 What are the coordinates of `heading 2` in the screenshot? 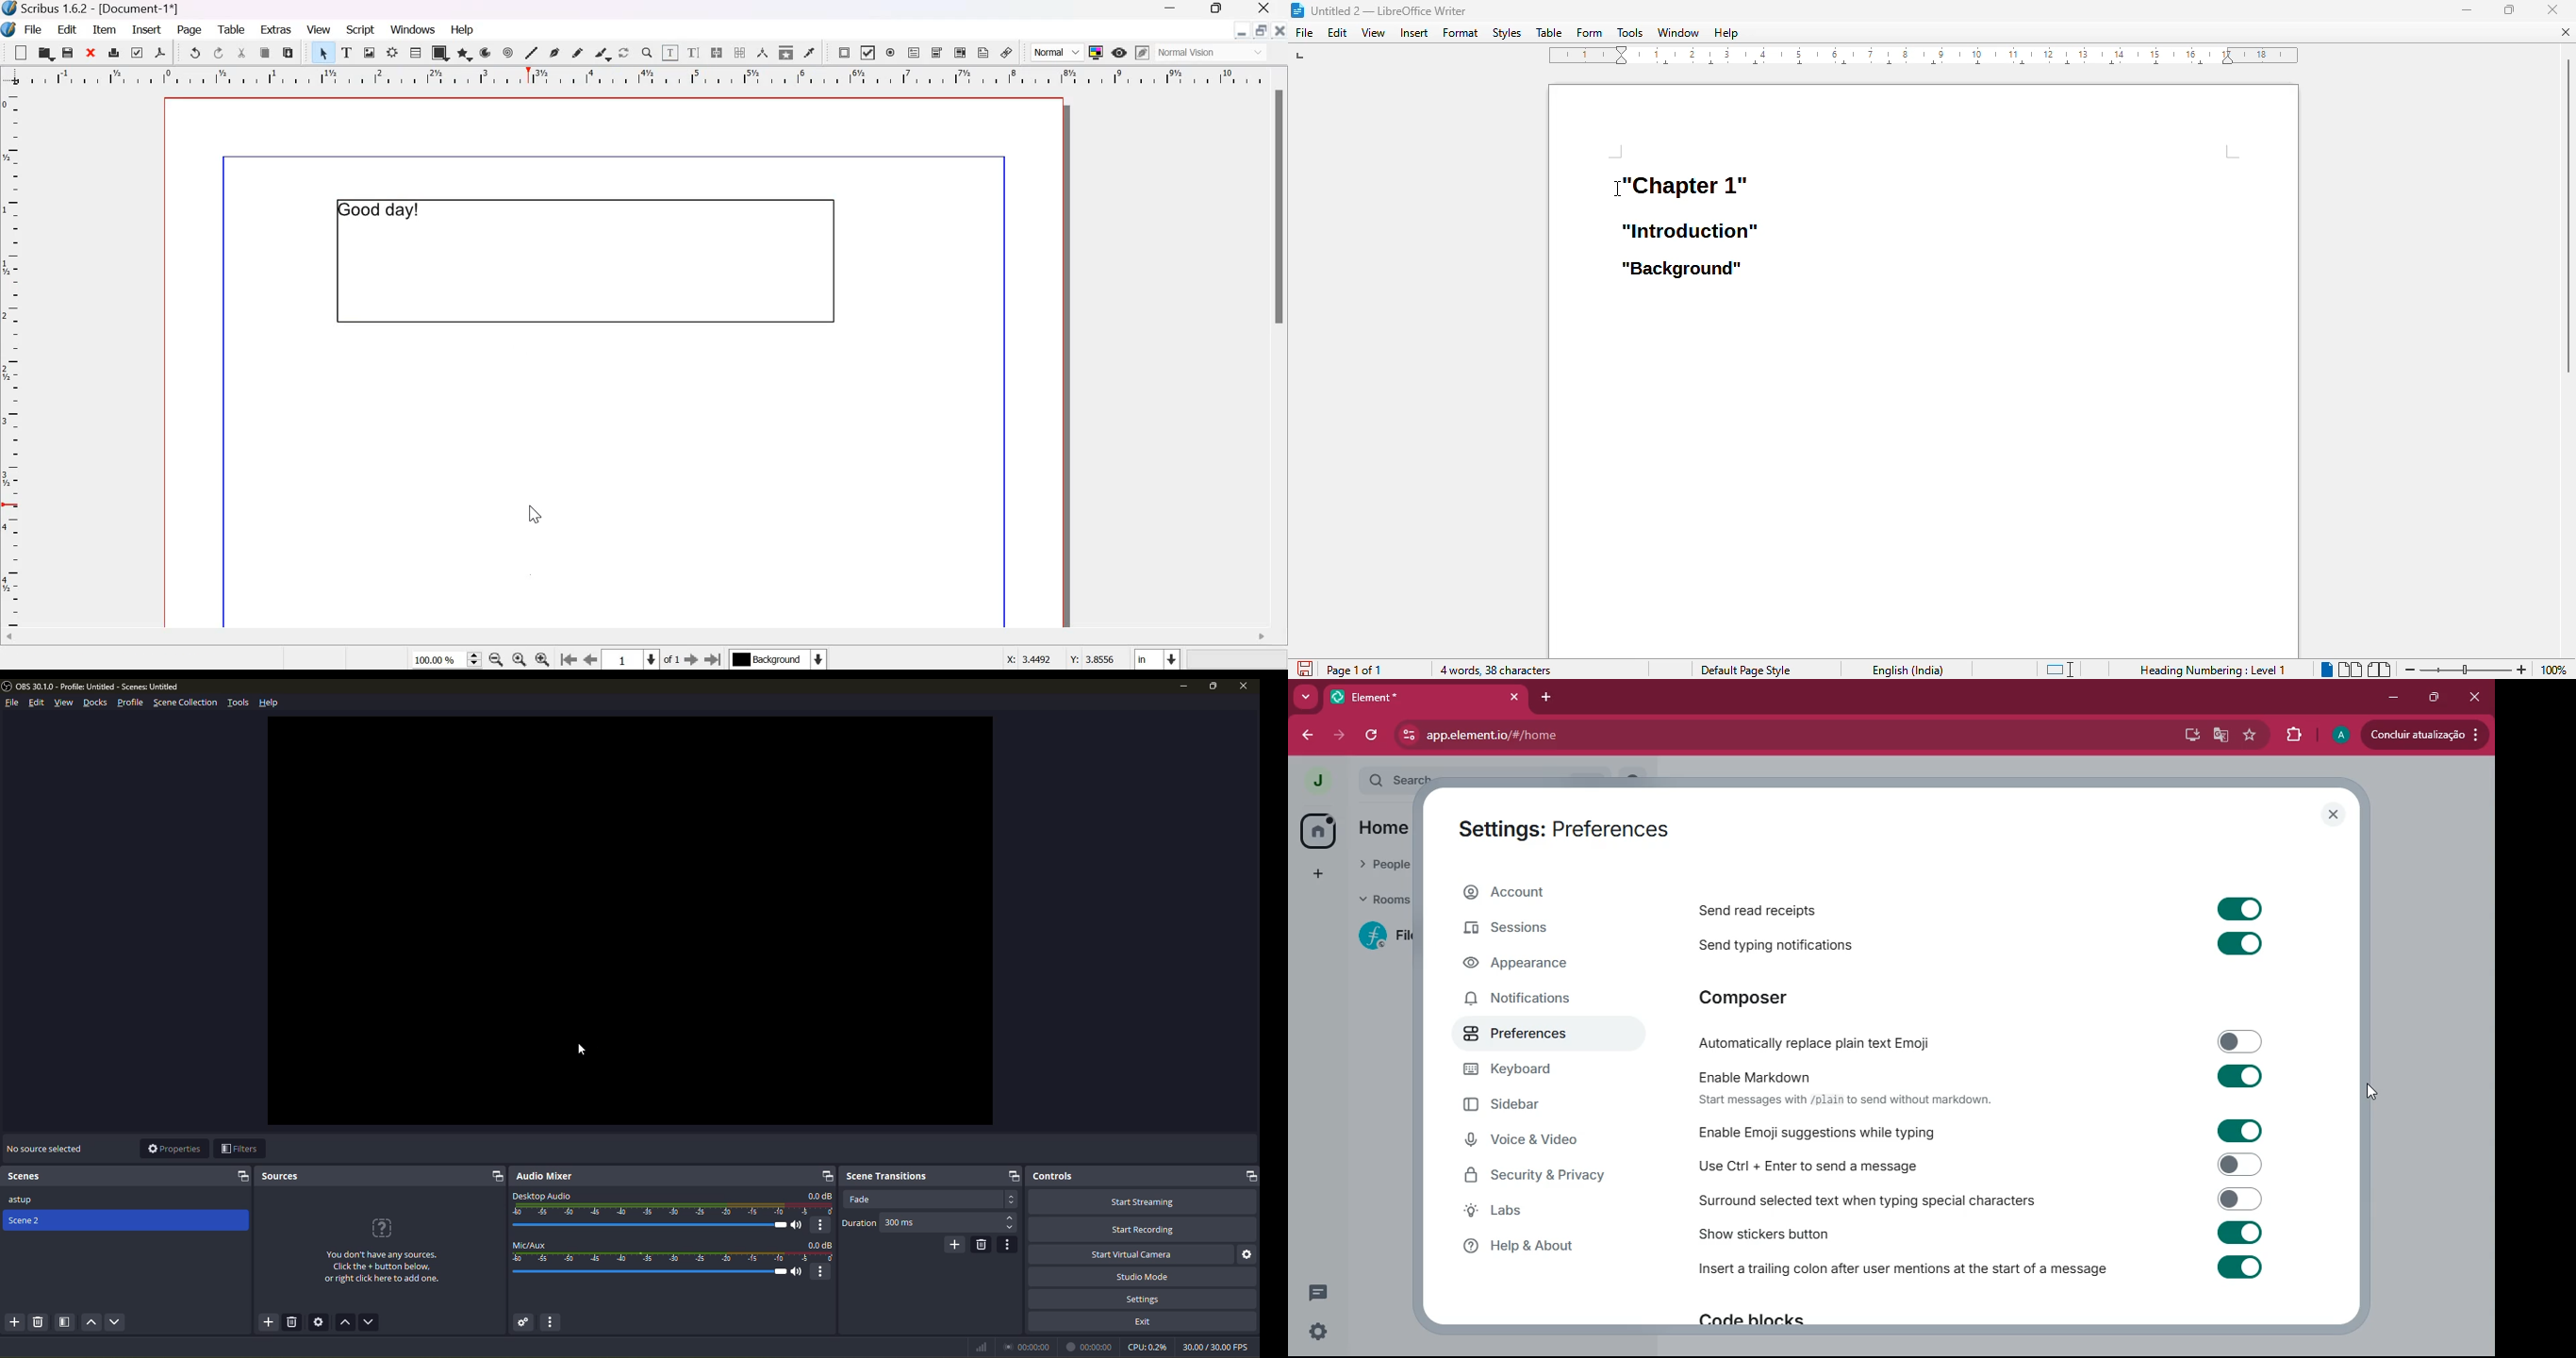 It's located at (1691, 230).